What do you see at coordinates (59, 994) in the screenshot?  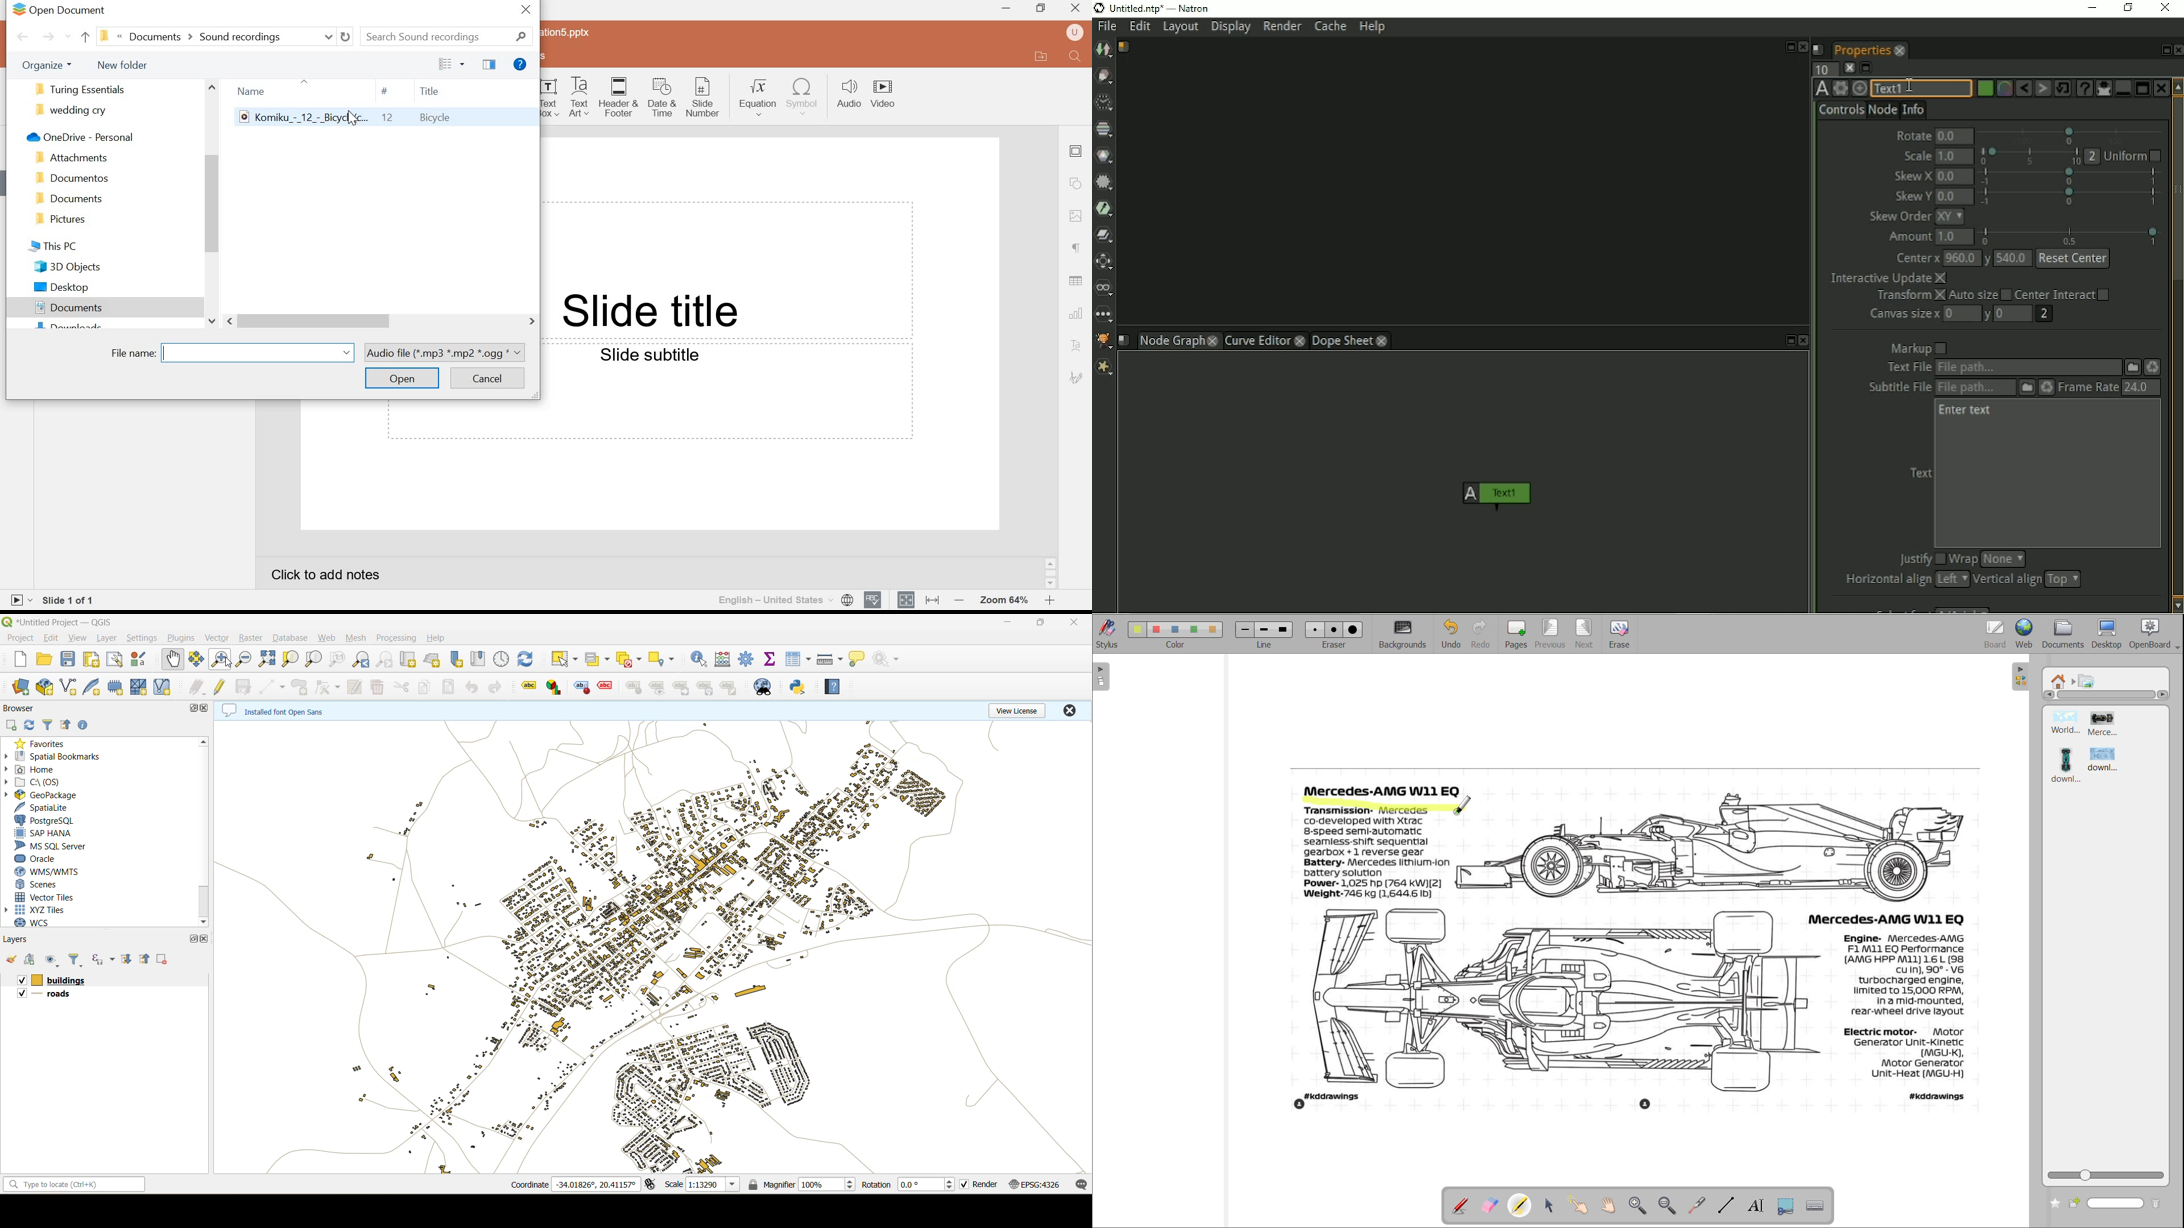 I see `` at bounding box center [59, 994].